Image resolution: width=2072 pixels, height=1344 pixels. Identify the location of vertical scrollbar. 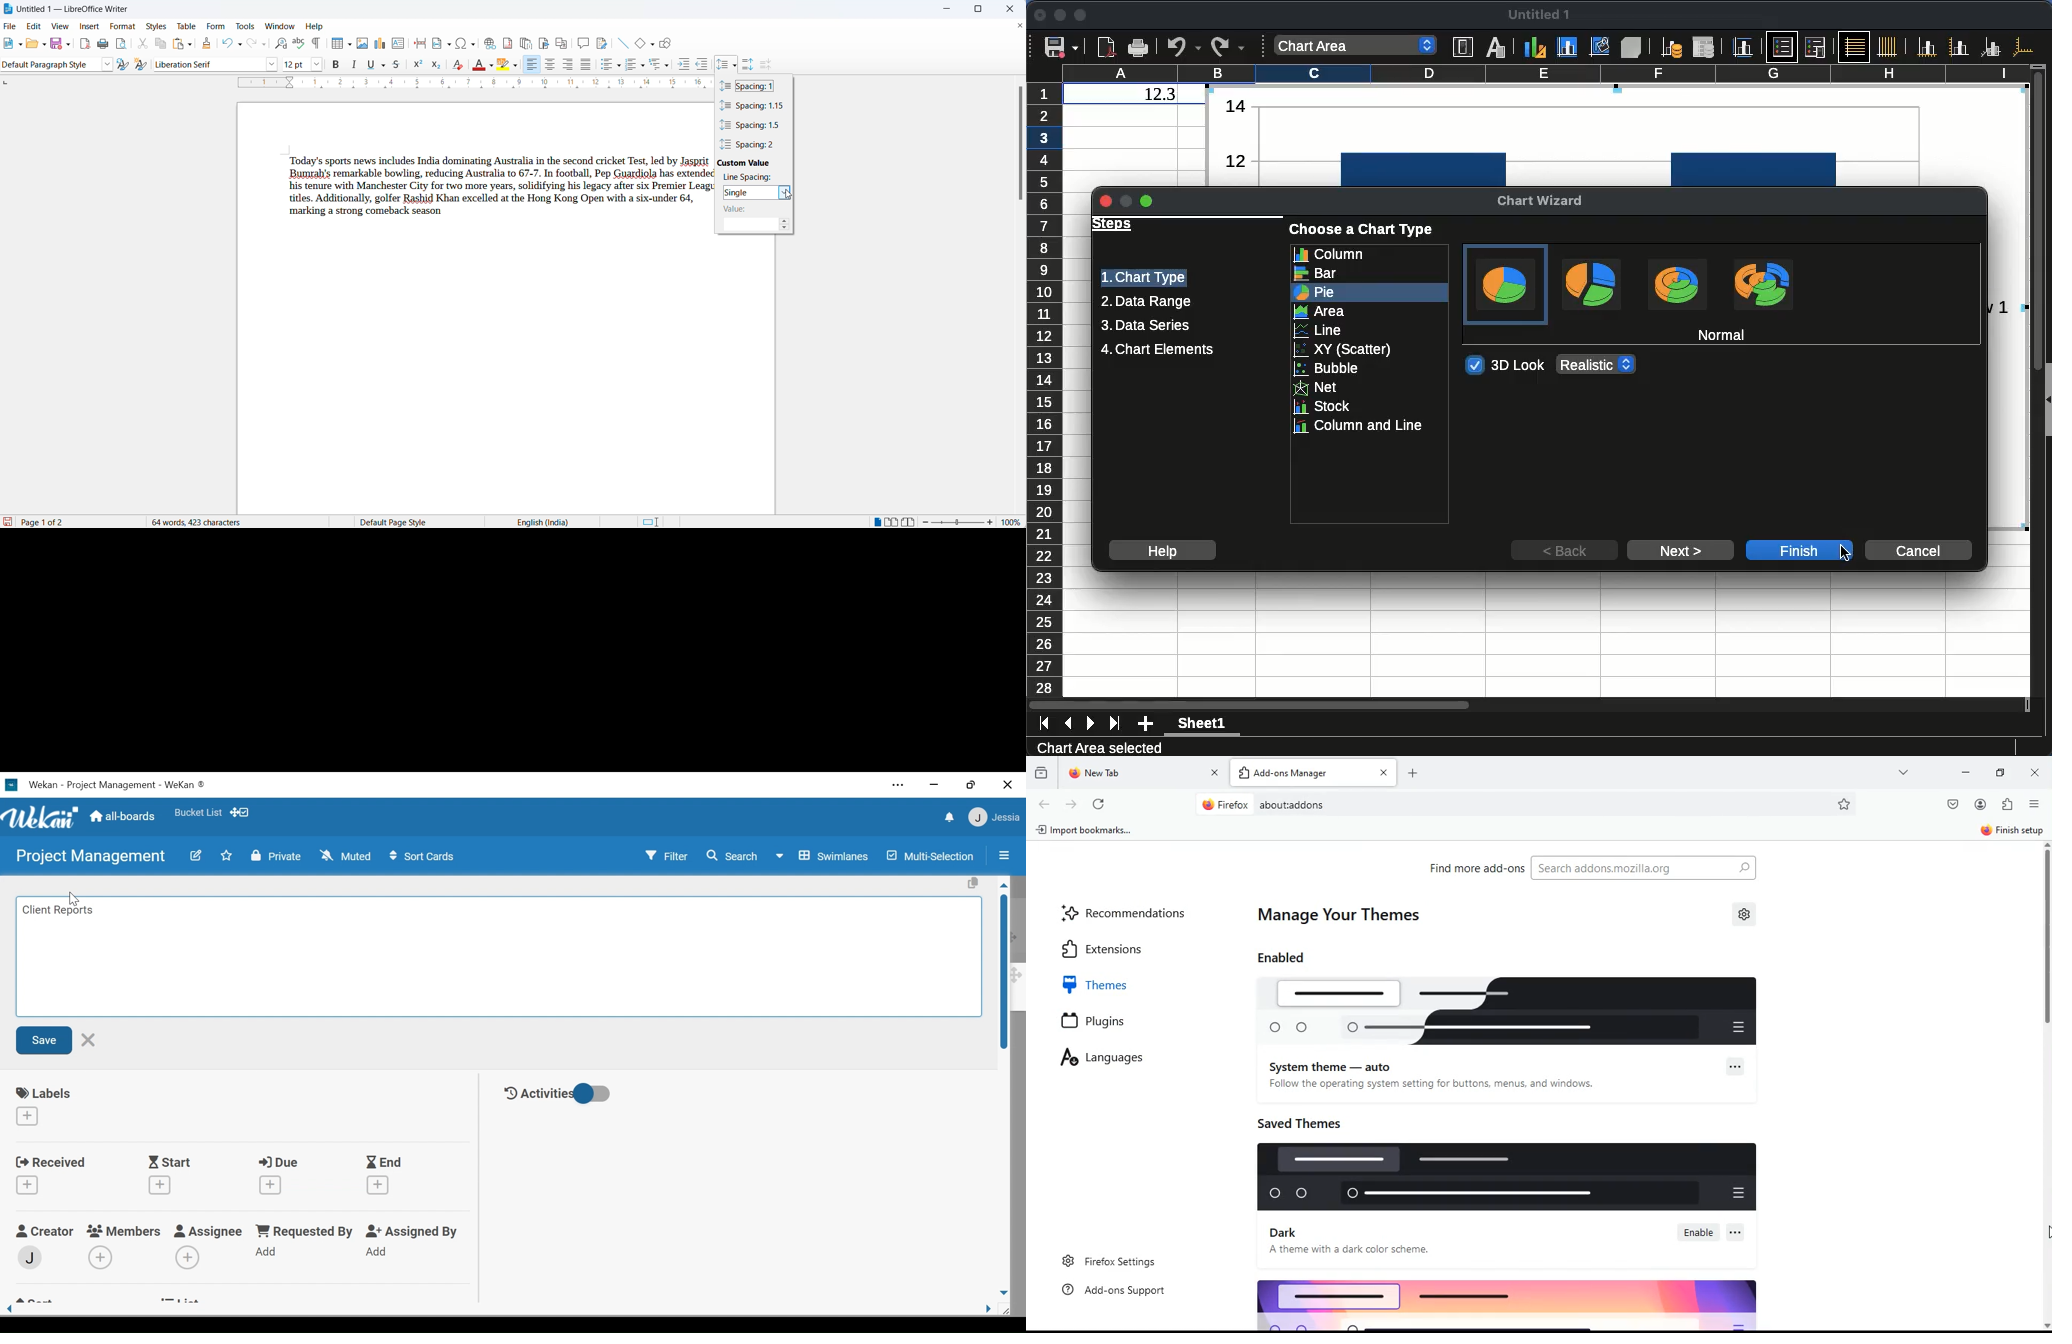
(1016, 148).